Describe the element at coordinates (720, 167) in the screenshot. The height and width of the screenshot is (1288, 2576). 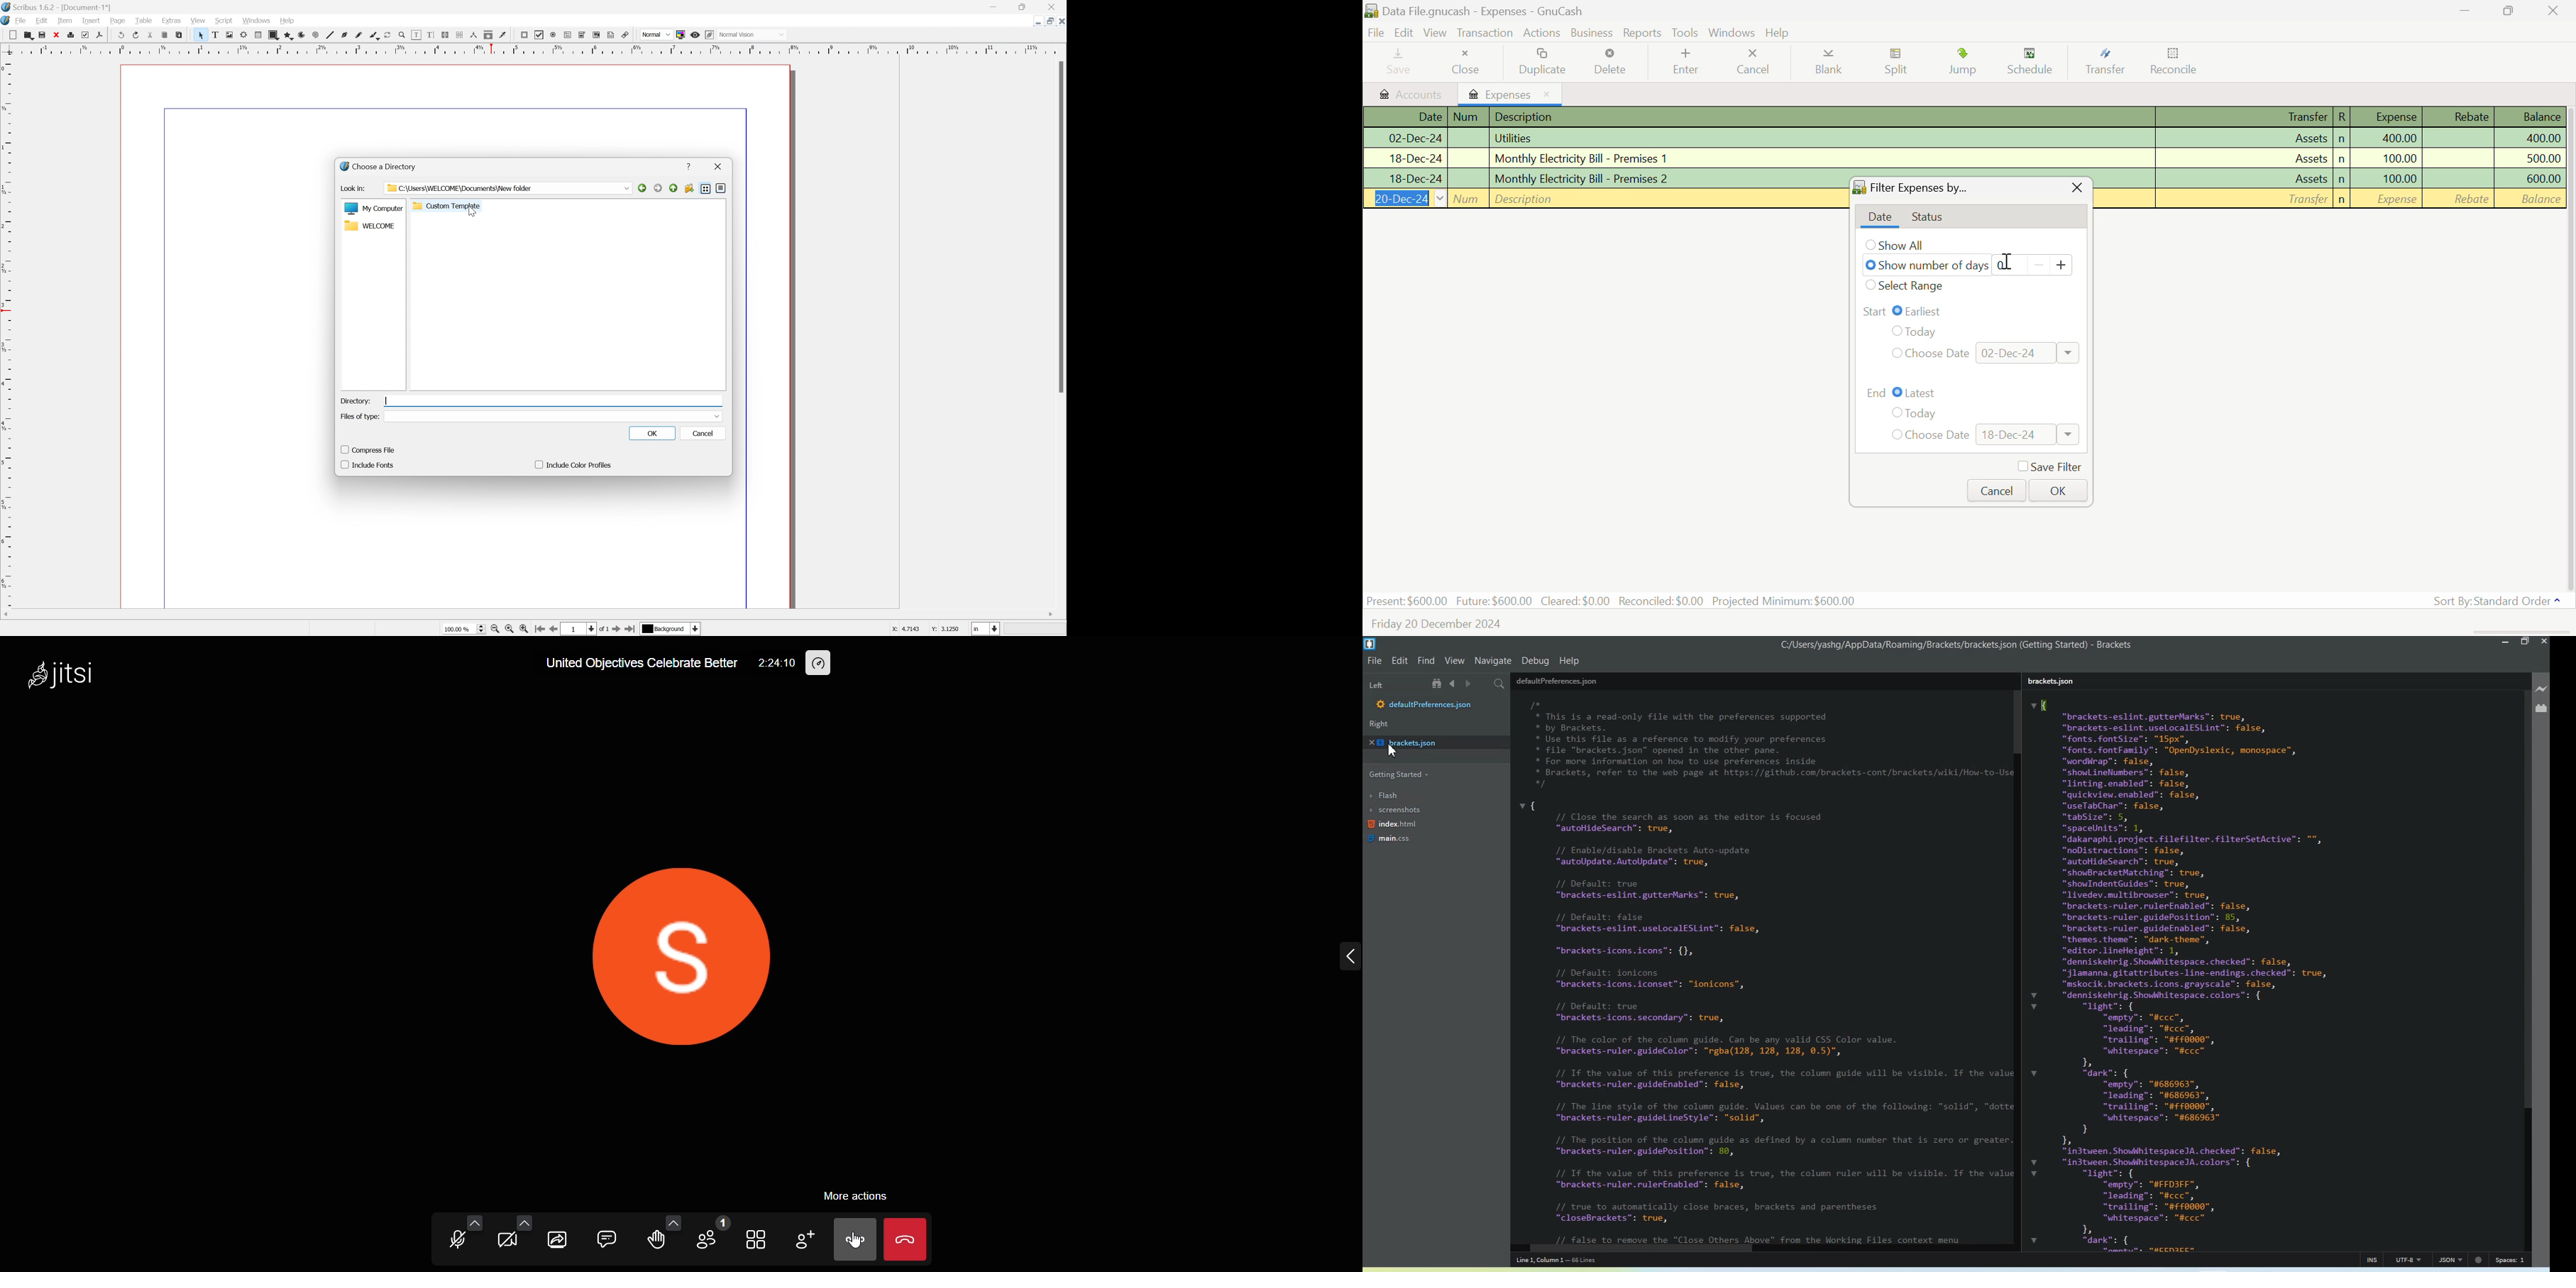
I see `close` at that location.